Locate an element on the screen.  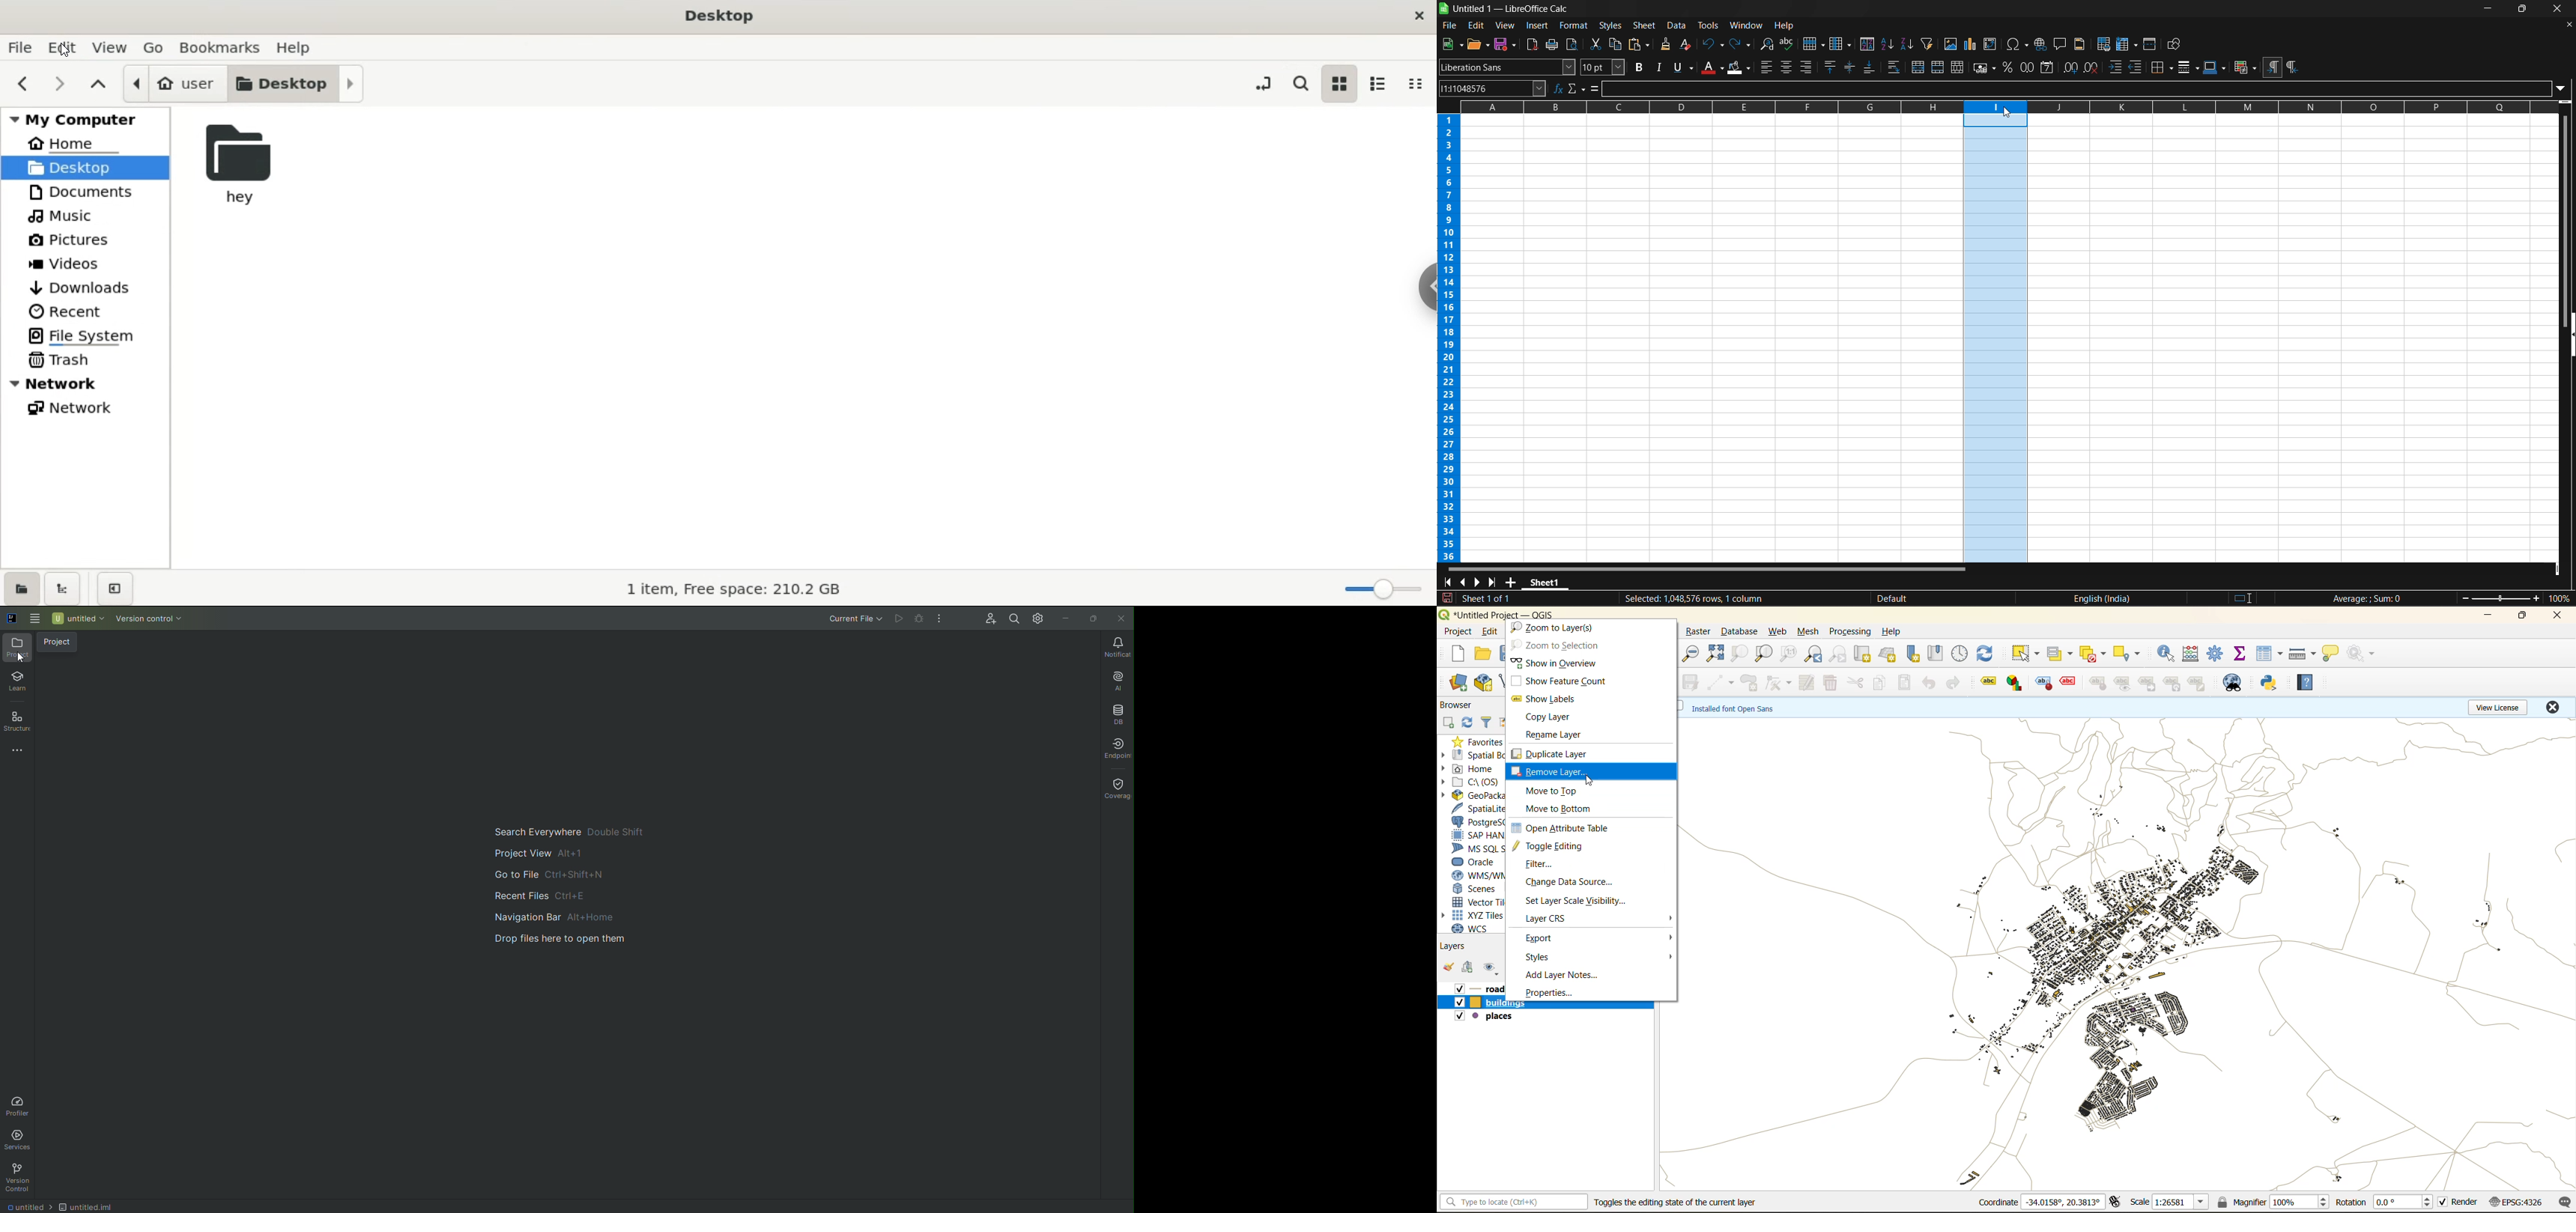
select function is located at coordinates (1577, 88).